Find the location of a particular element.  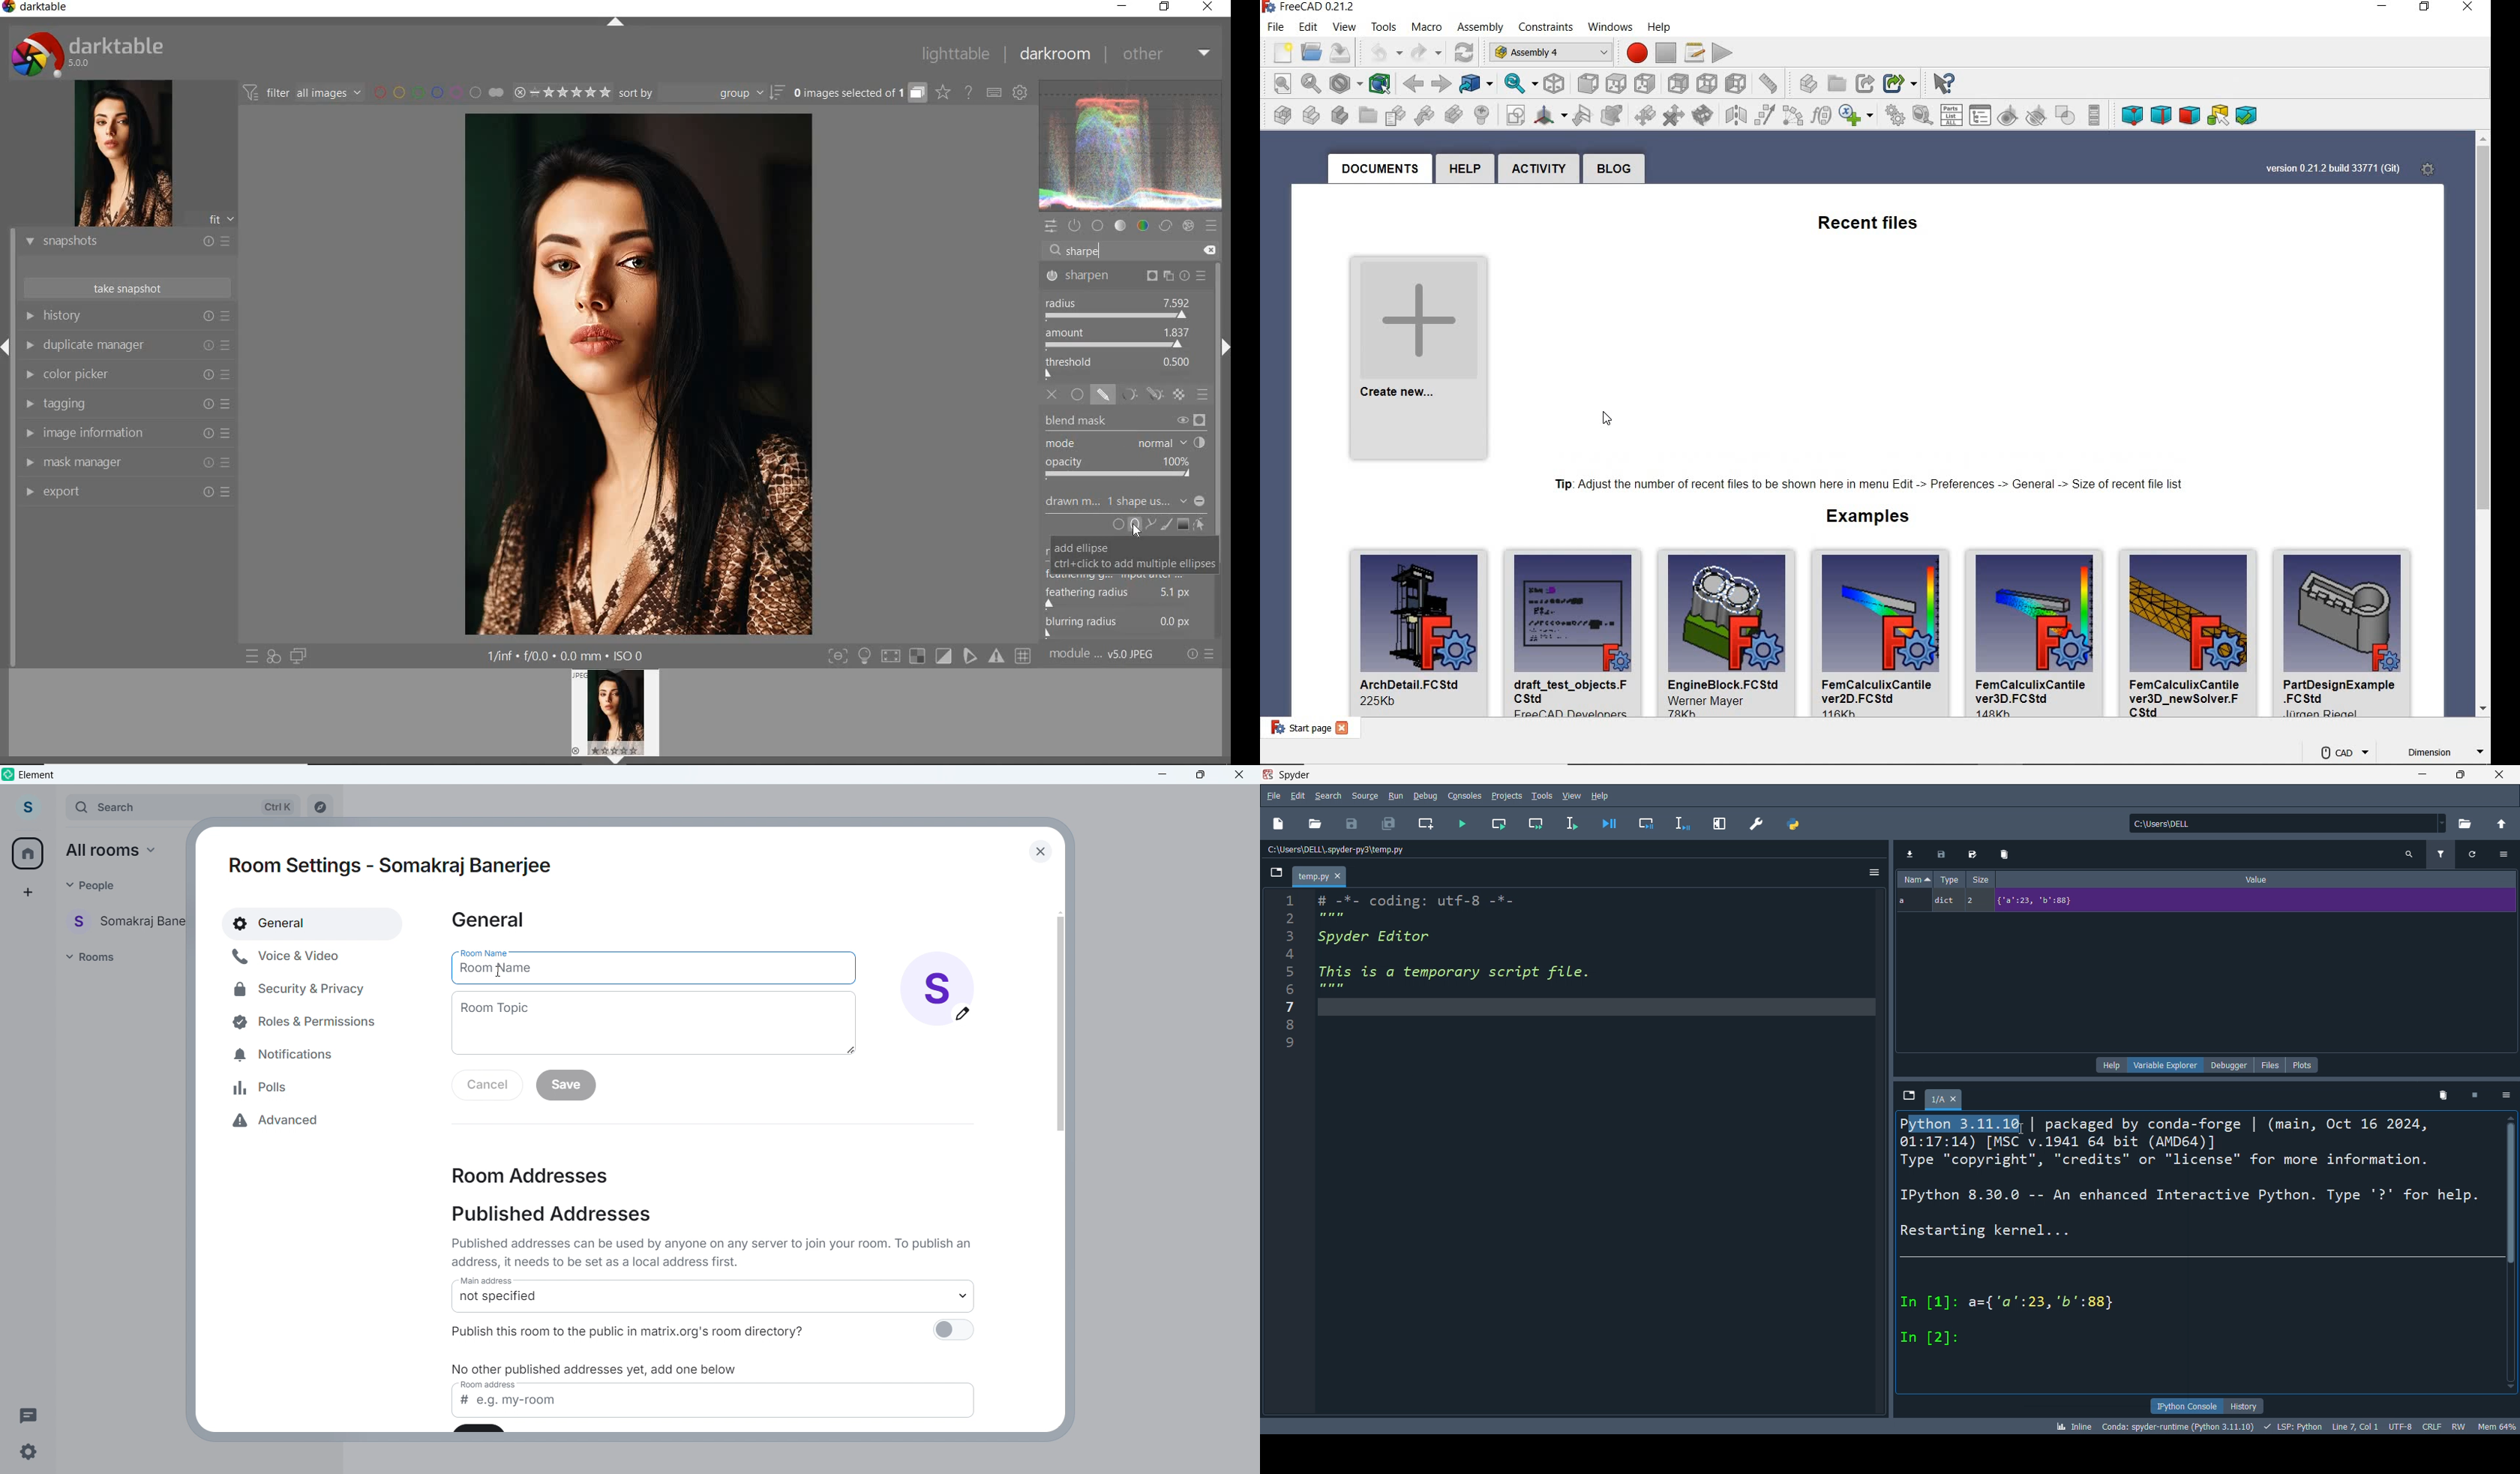

new file is located at coordinates (1279, 822).